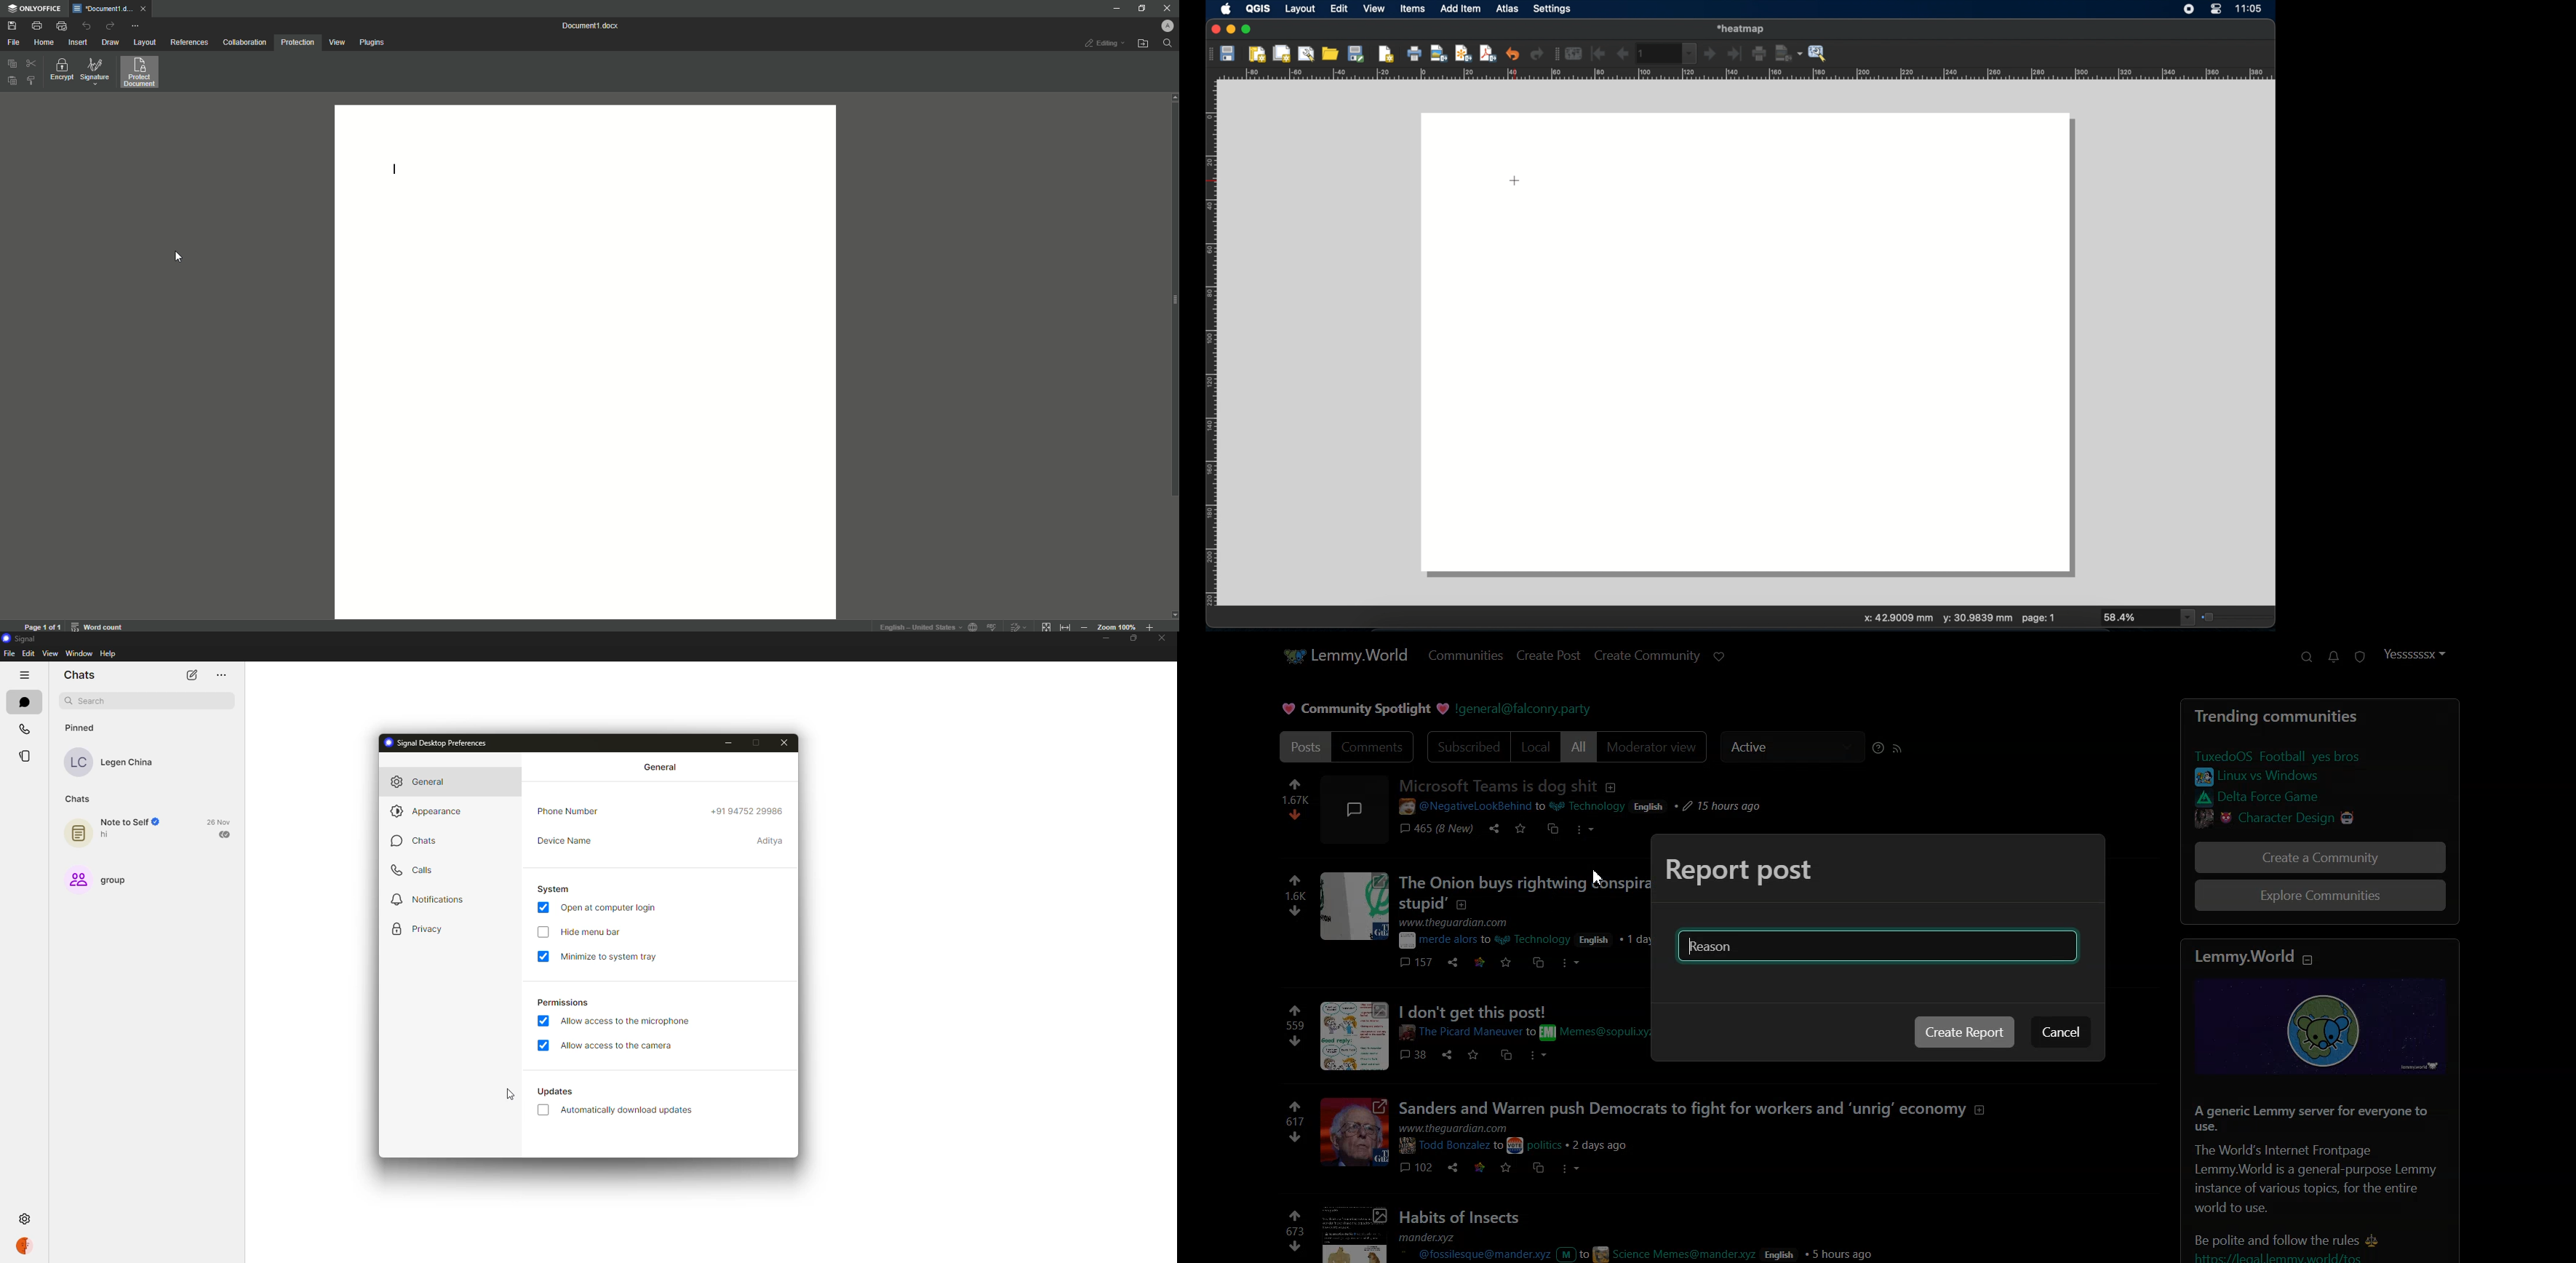  What do you see at coordinates (1539, 963) in the screenshot?
I see `cs` at bounding box center [1539, 963].